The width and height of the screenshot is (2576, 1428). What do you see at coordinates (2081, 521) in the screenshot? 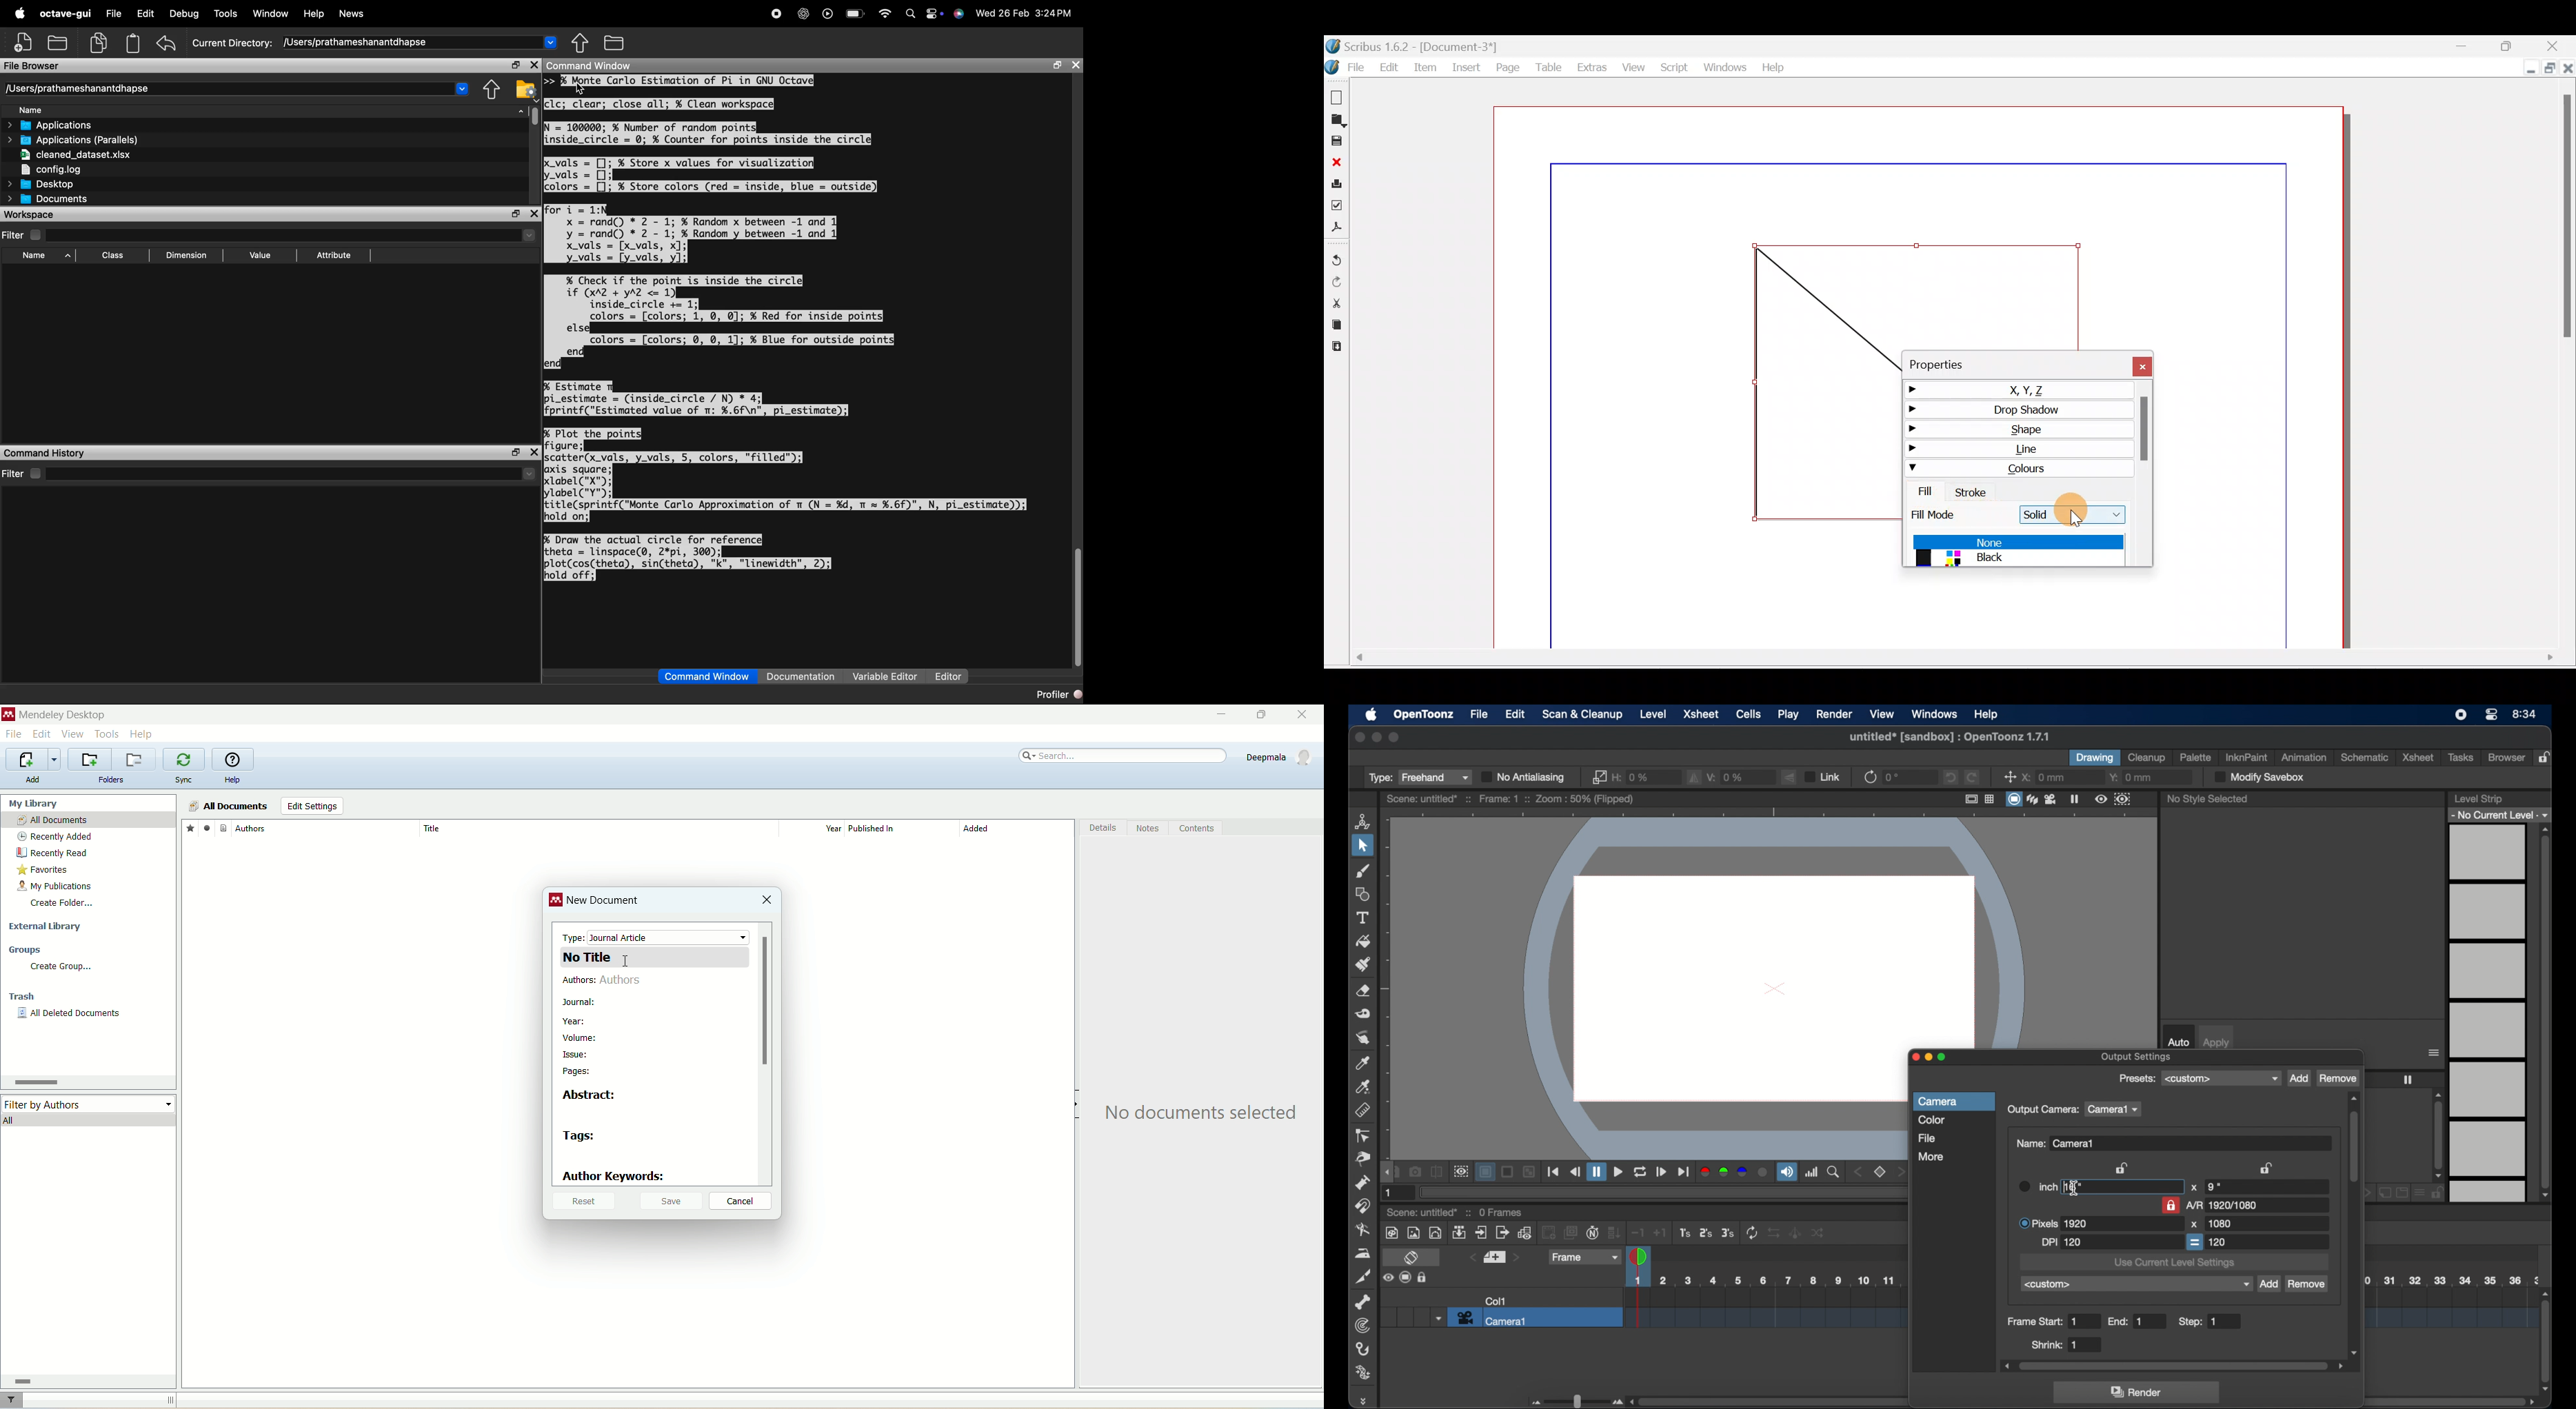
I see `cursor` at bounding box center [2081, 521].